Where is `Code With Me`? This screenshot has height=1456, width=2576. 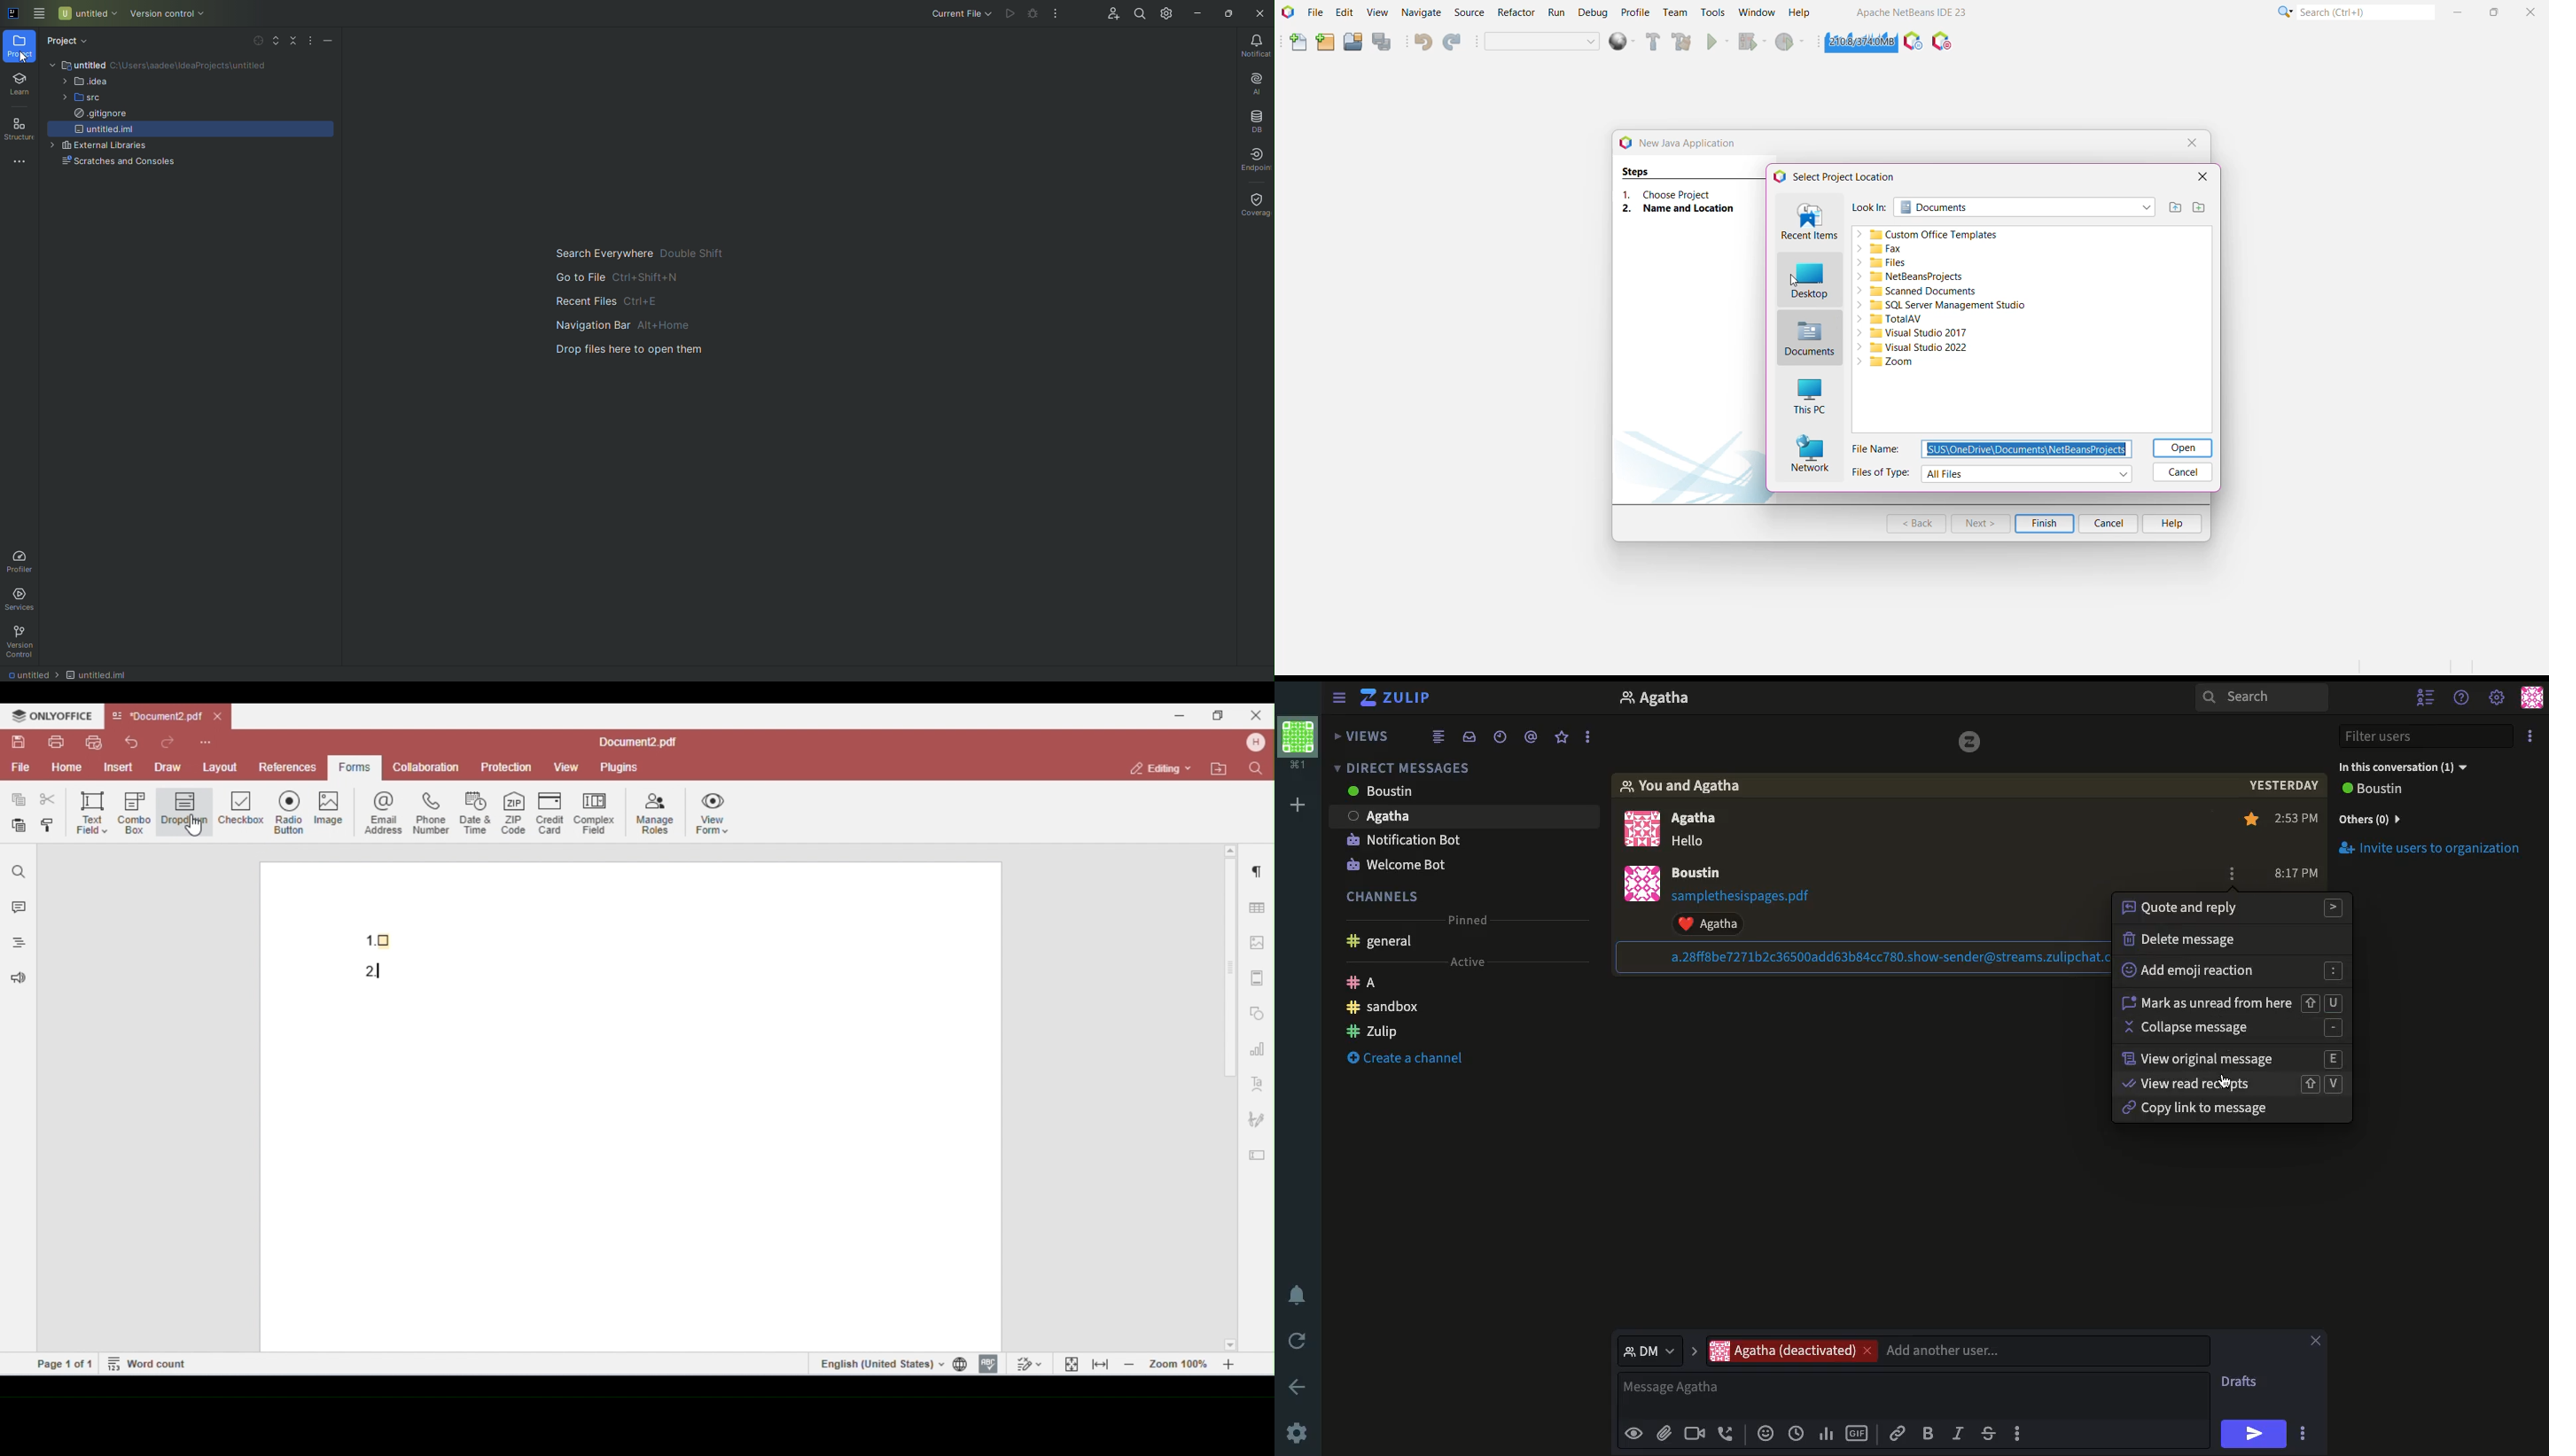 Code With Me is located at coordinates (1110, 15).